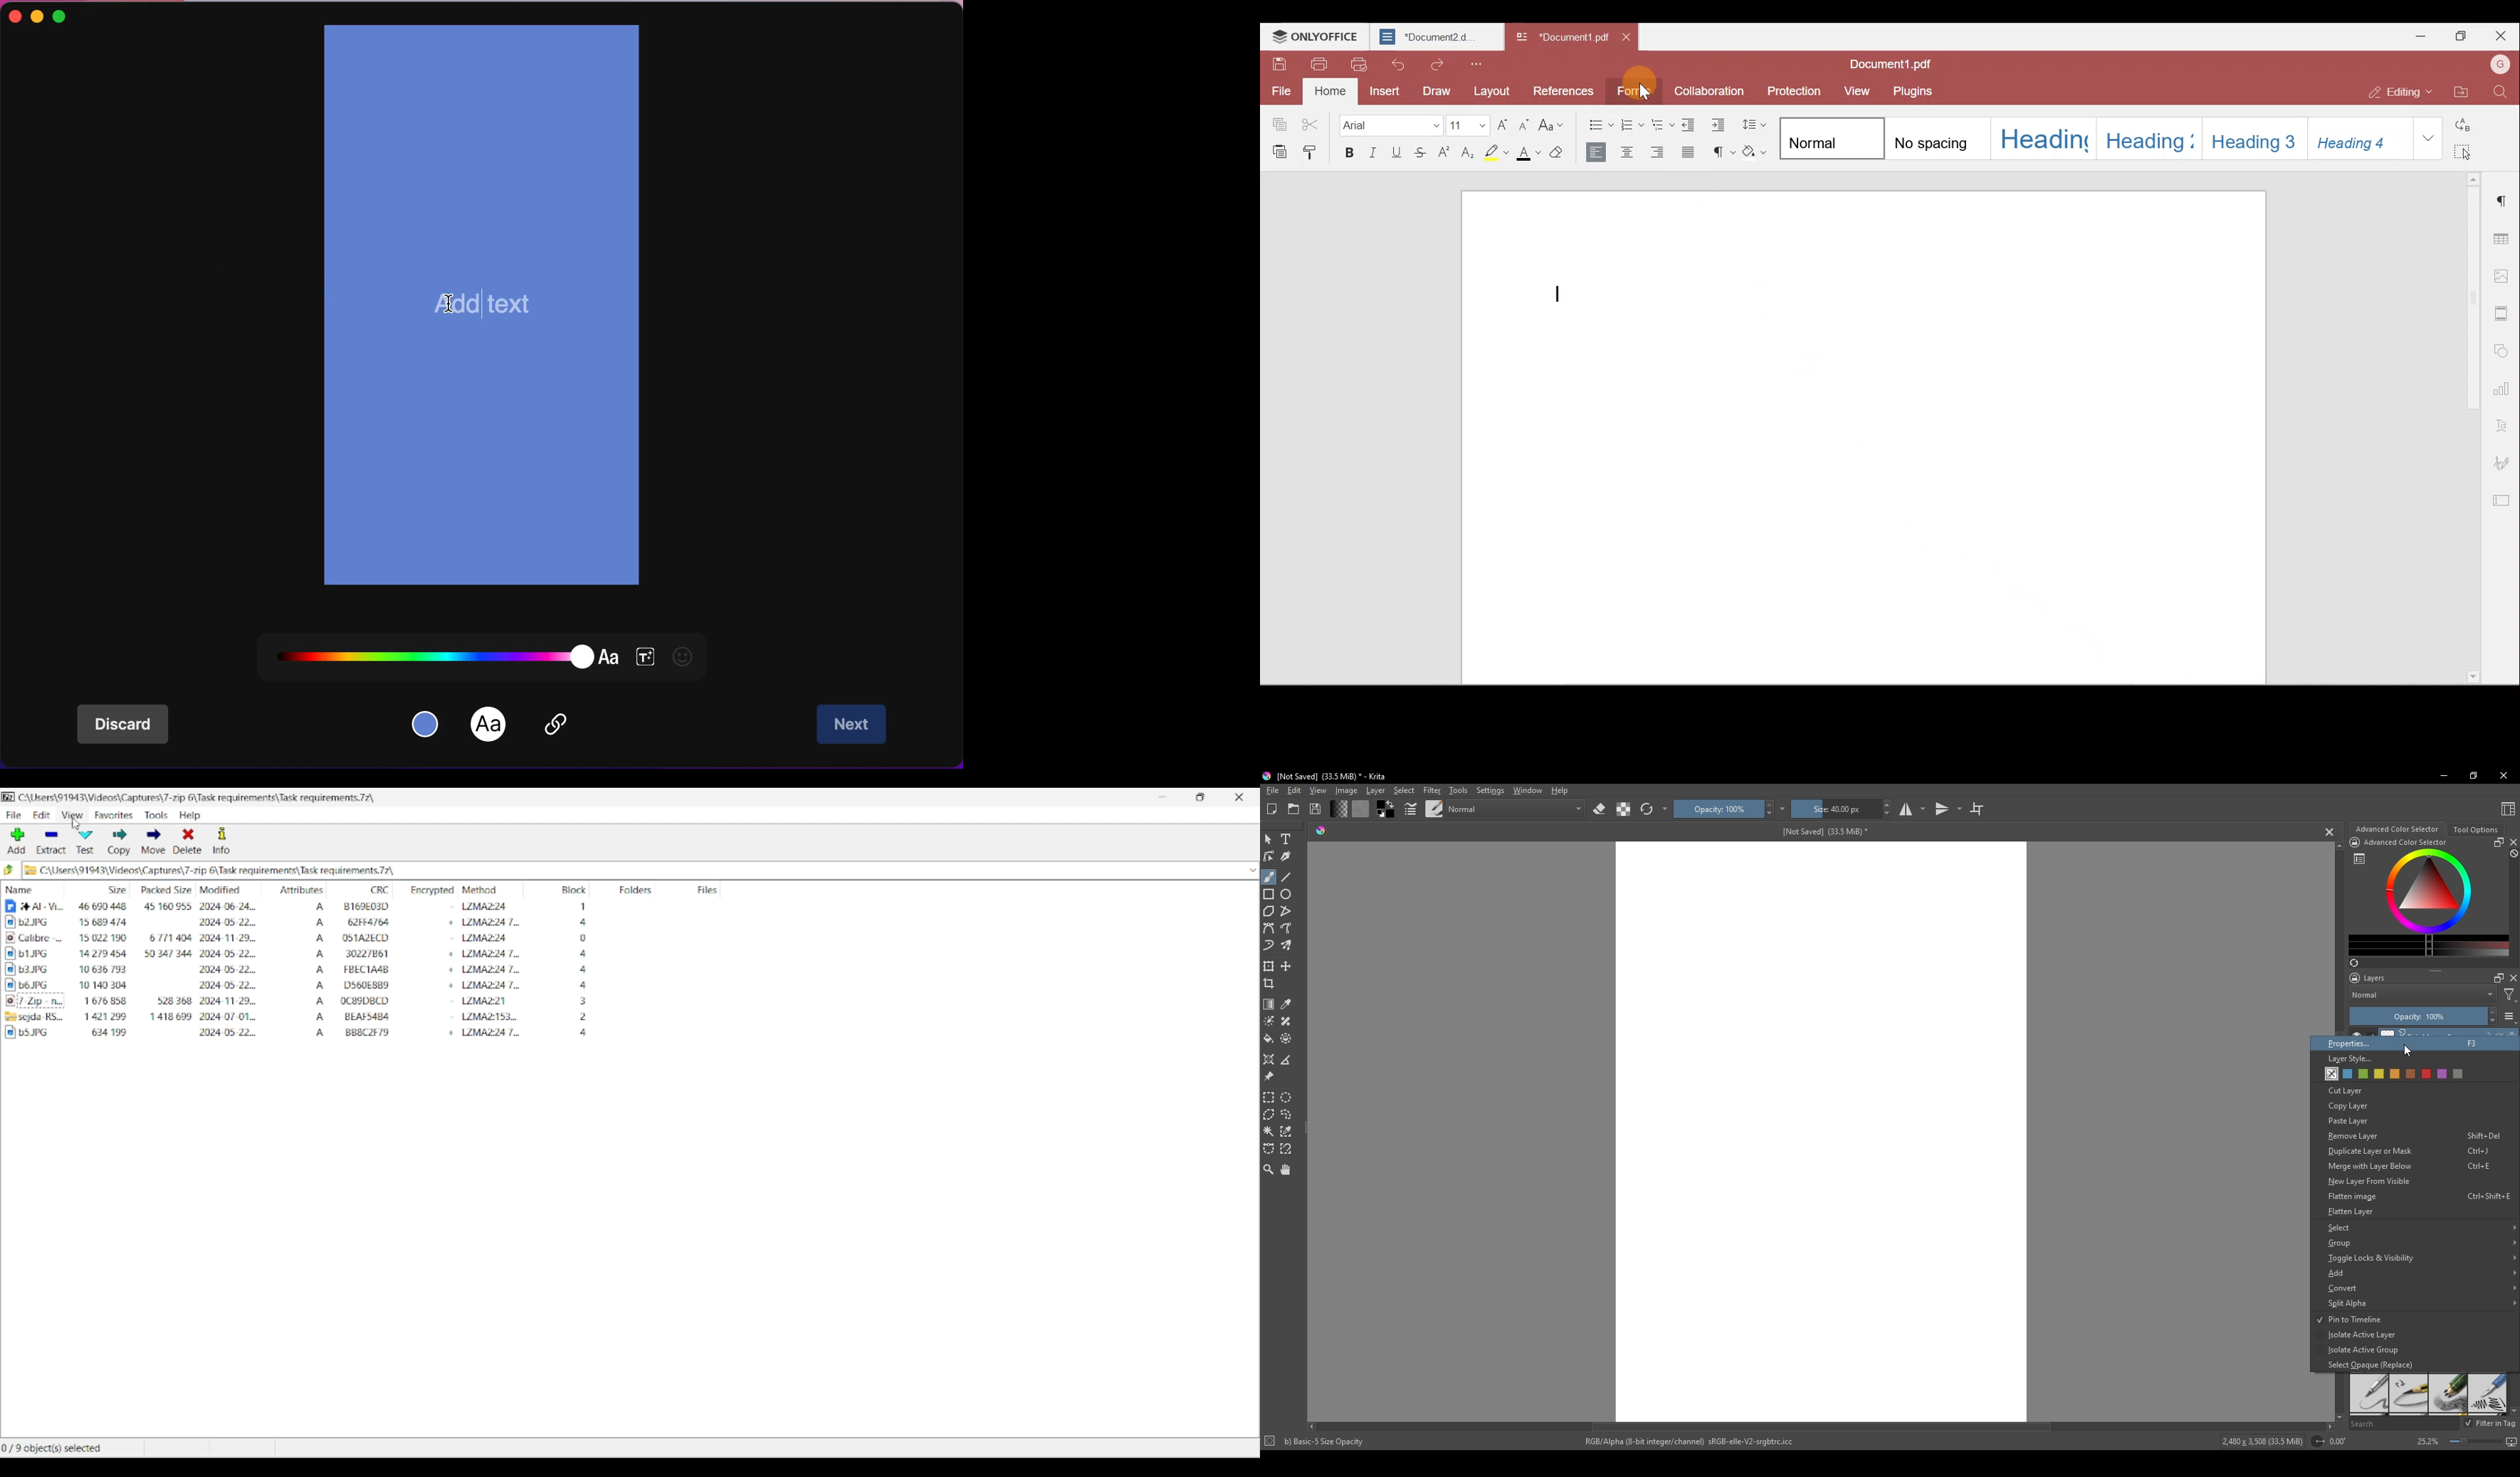  What do you see at coordinates (1288, 1004) in the screenshot?
I see `eyedropper` at bounding box center [1288, 1004].